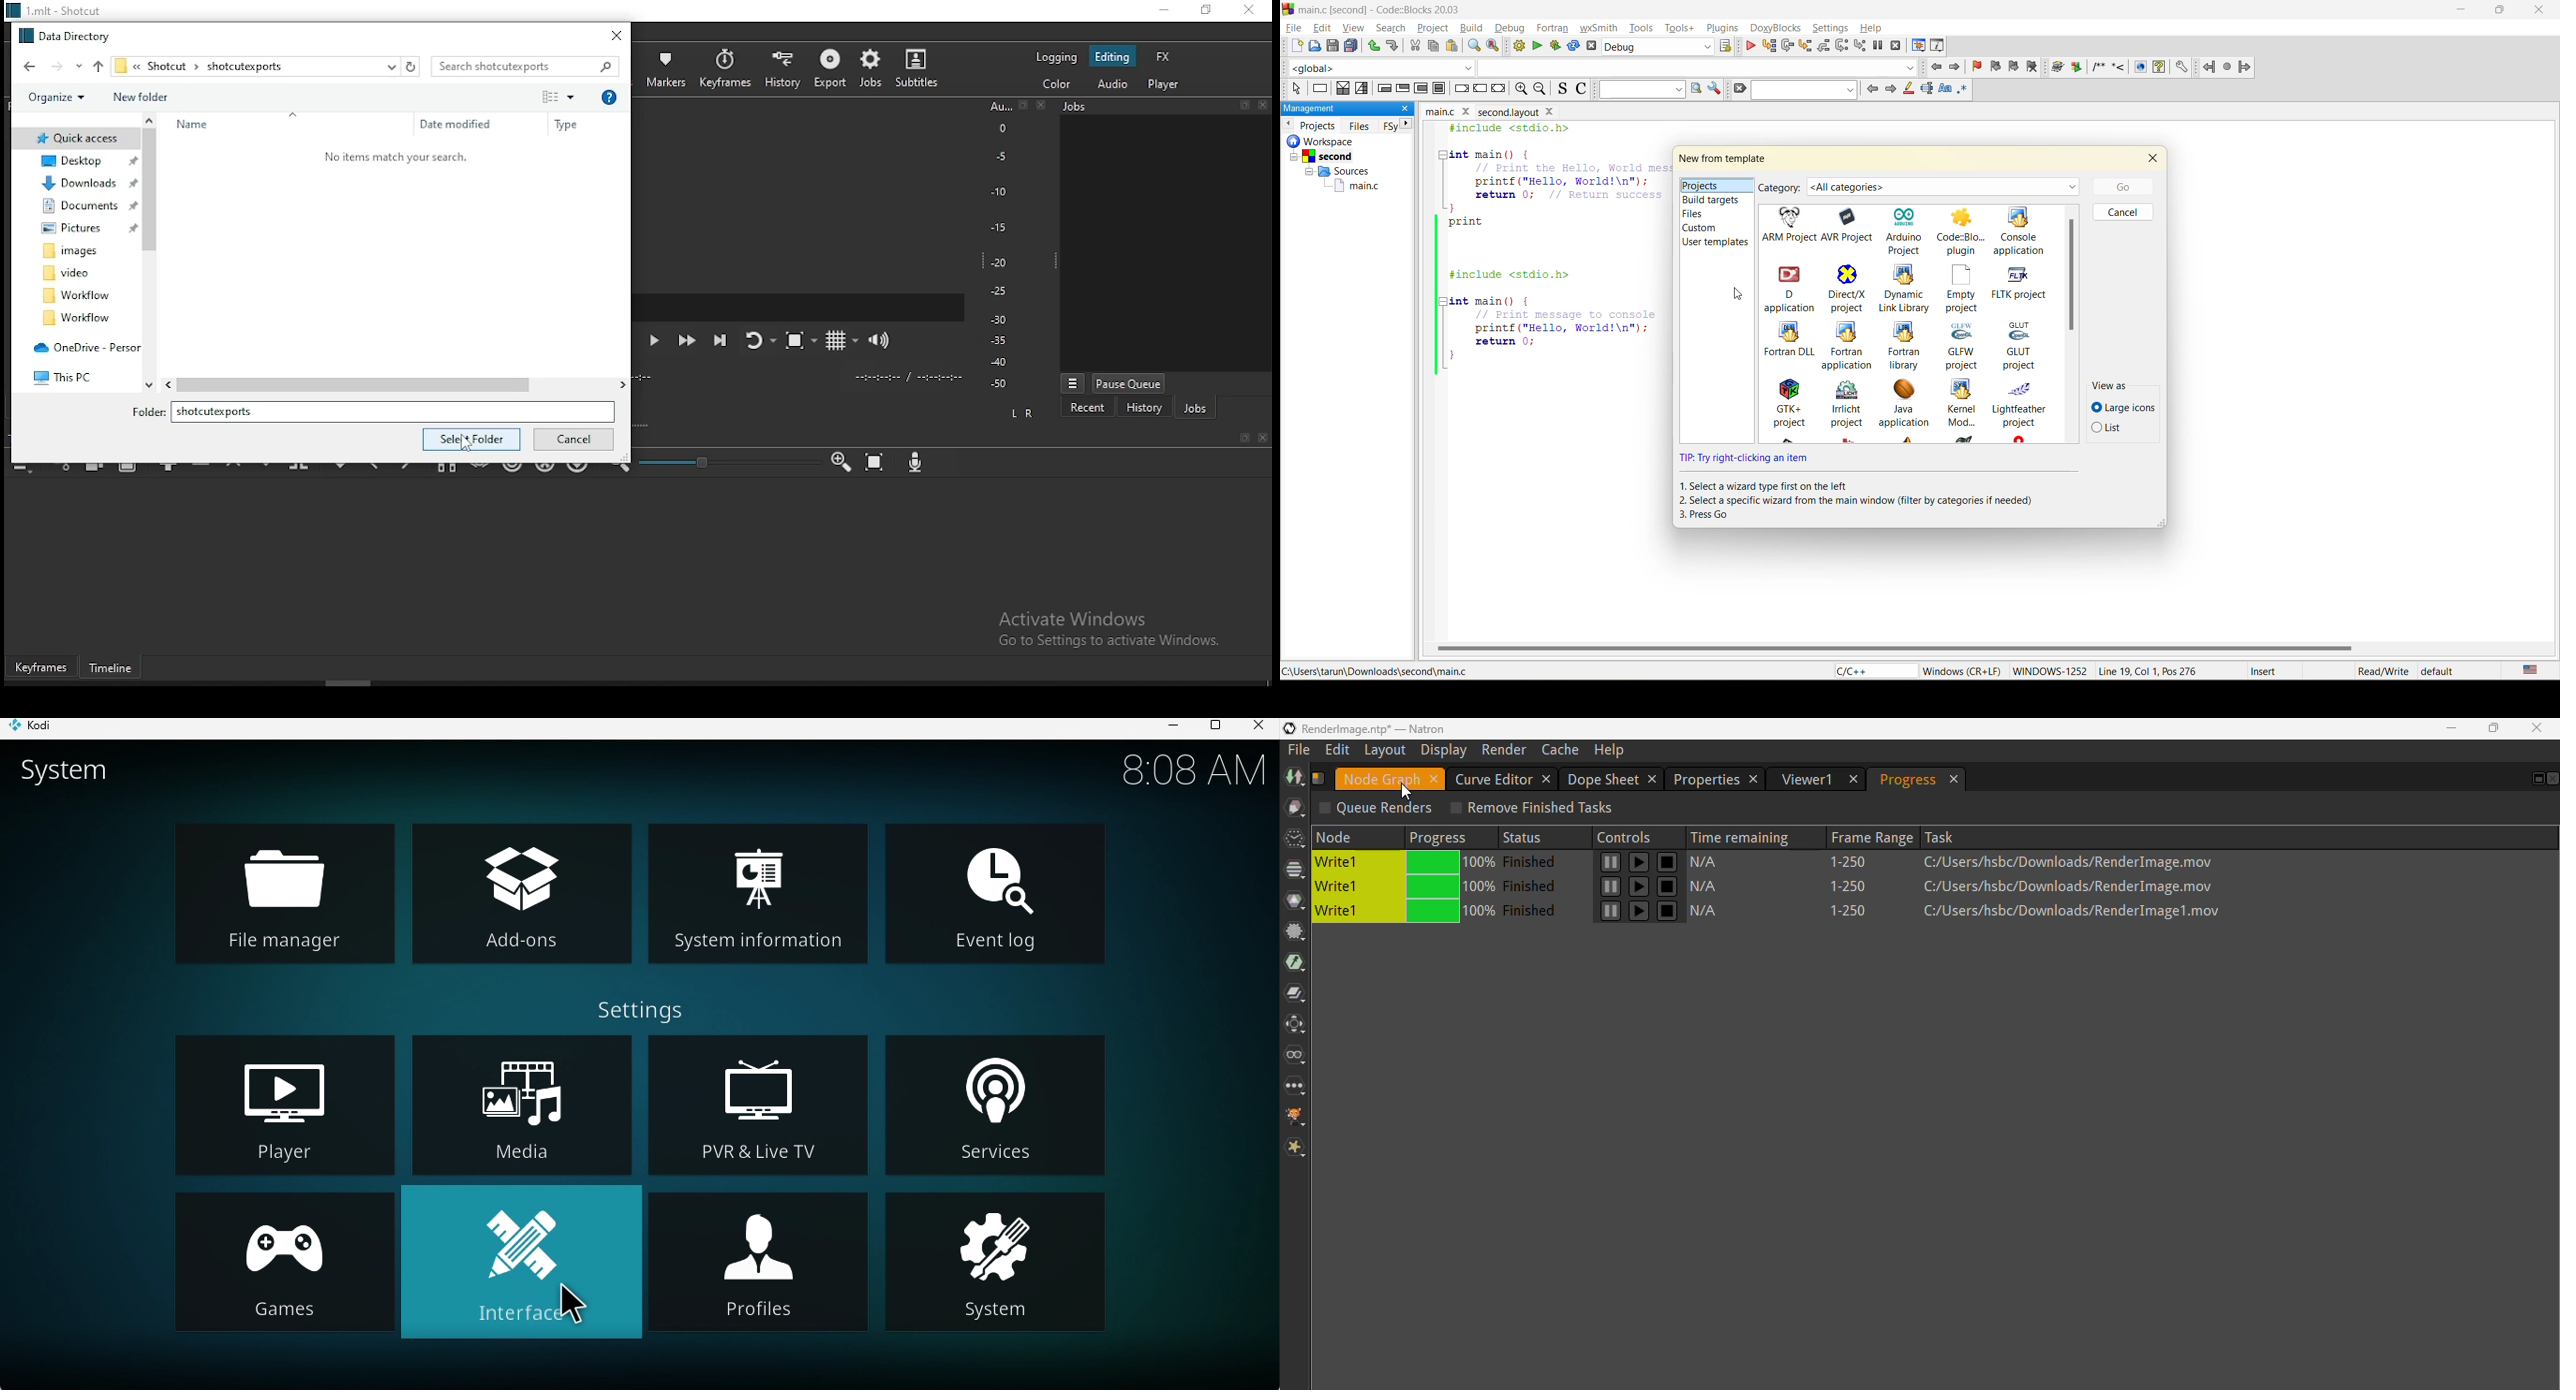 Image resolution: width=2576 pixels, height=1400 pixels. What do you see at coordinates (2193, 671) in the screenshot?
I see `metadata` at bounding box center [2193, 671].